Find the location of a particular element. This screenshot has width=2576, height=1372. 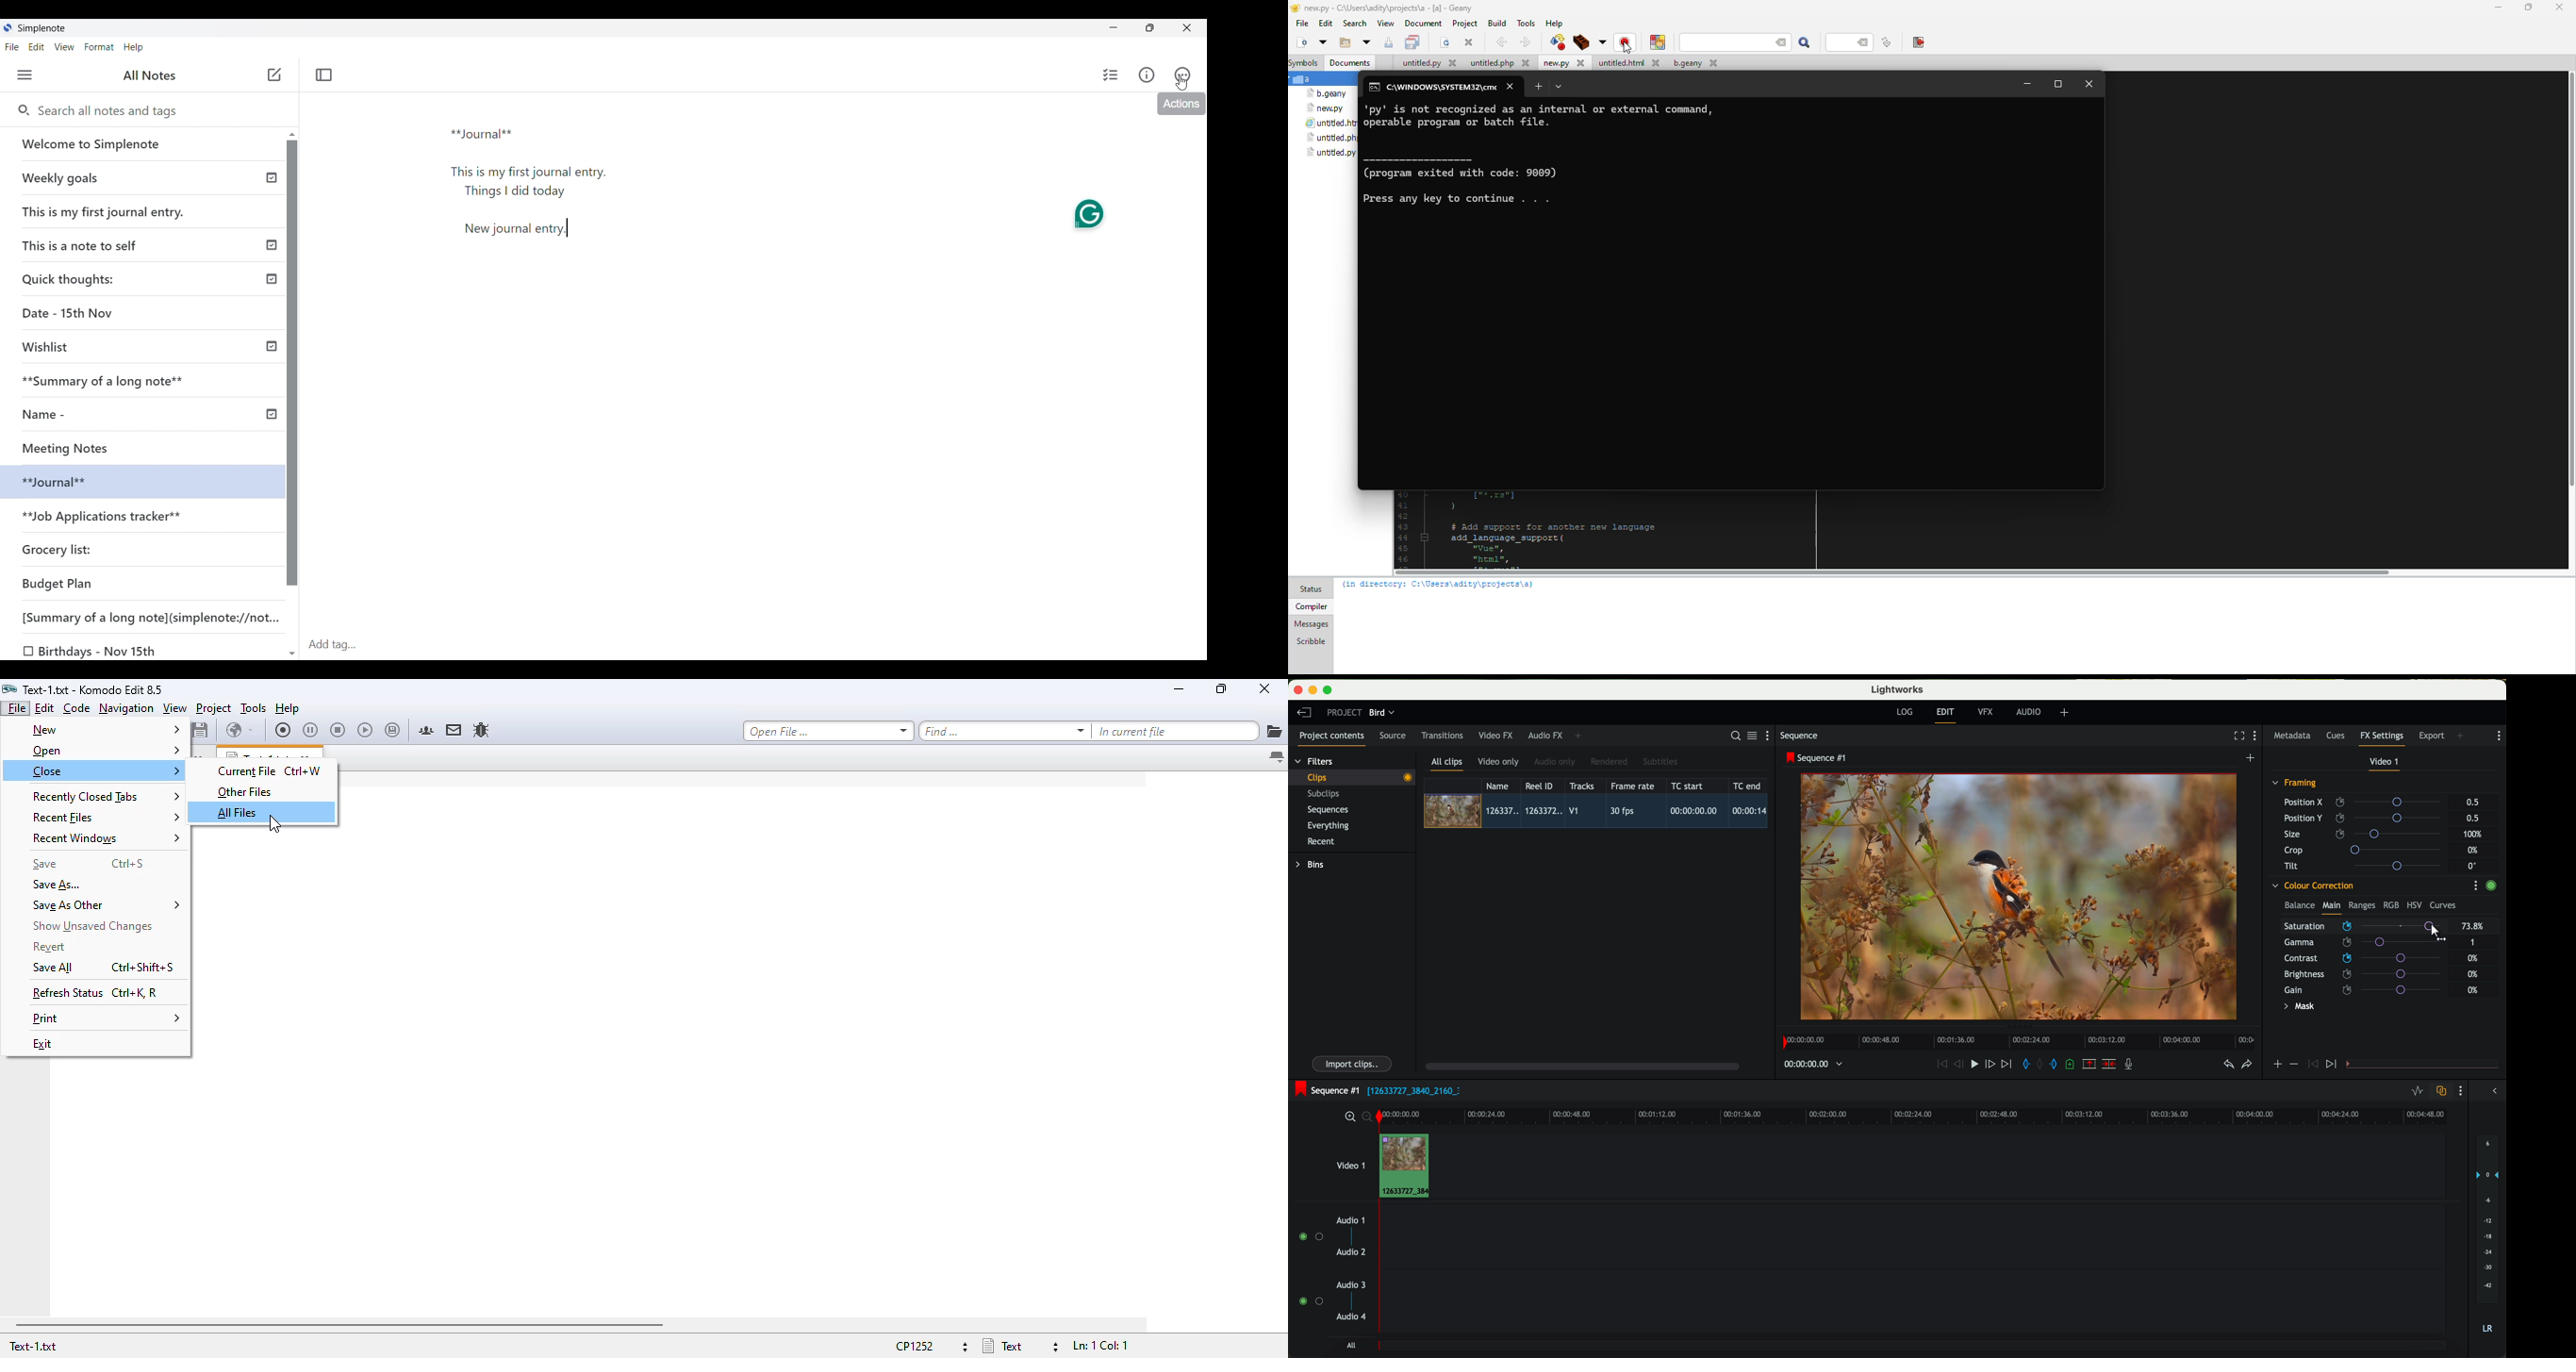

add 'in' mark is located at coordinates (2023, 1066).